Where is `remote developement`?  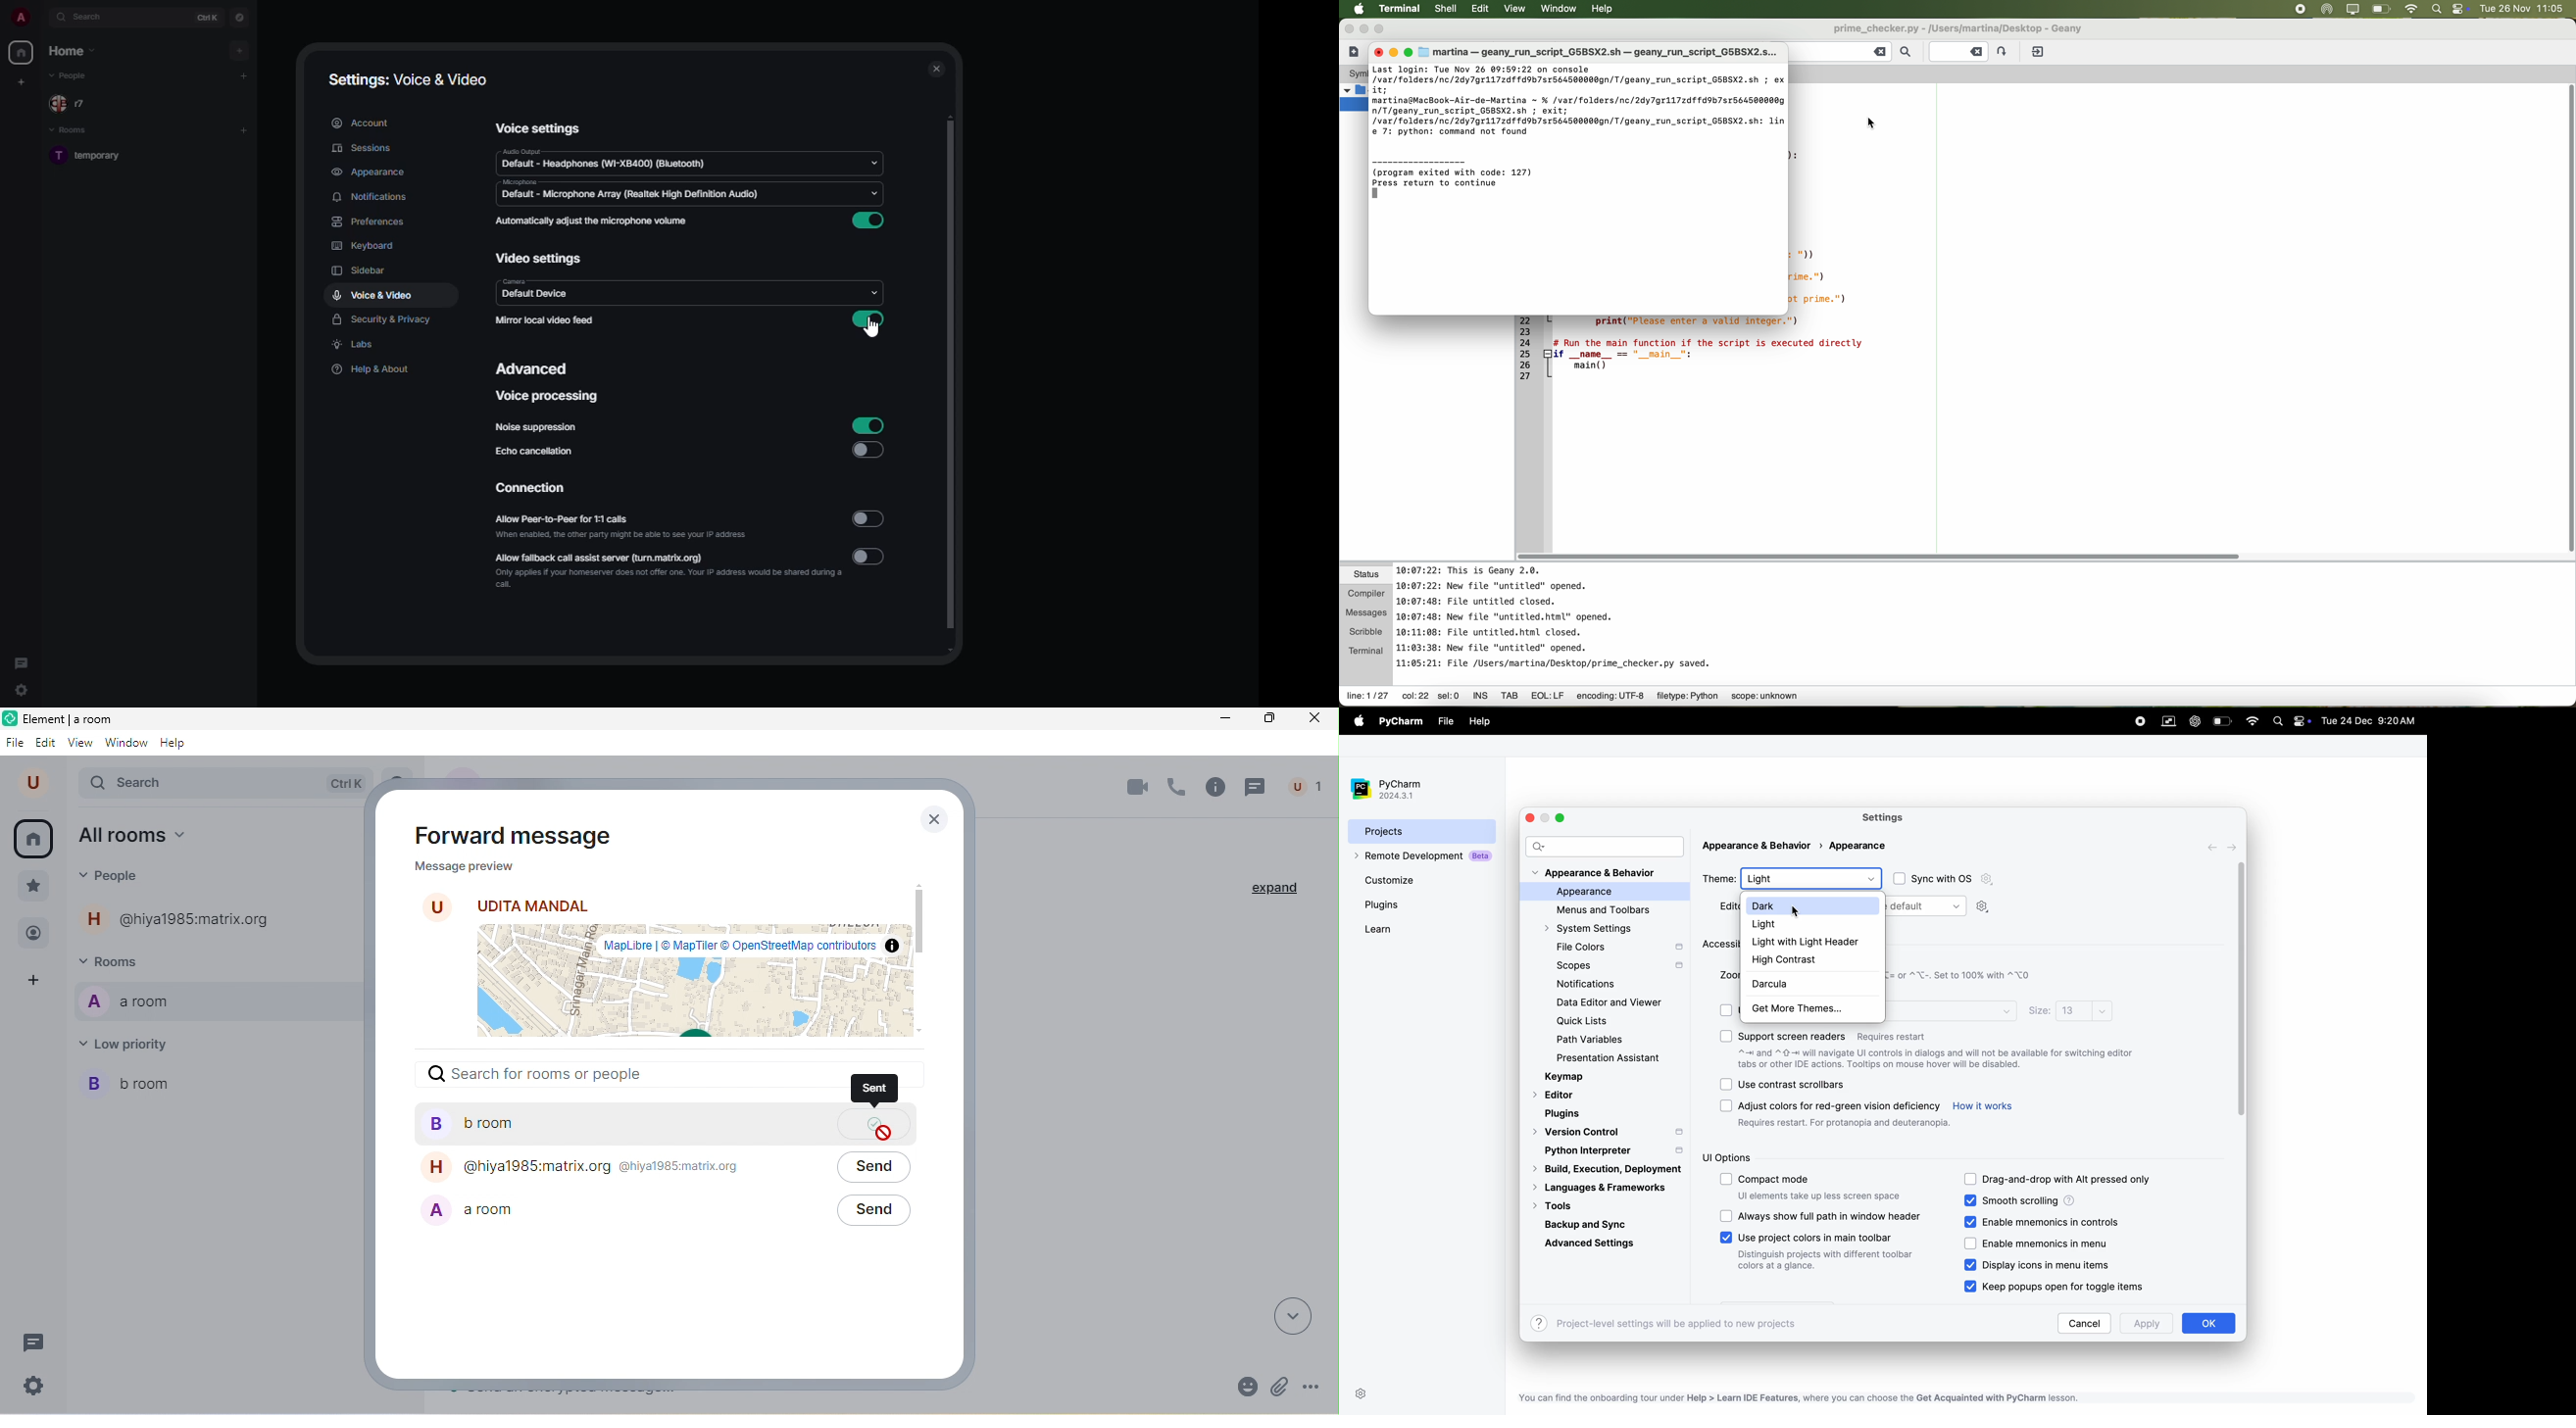 remote developement is located at coordinates (1425, 857).